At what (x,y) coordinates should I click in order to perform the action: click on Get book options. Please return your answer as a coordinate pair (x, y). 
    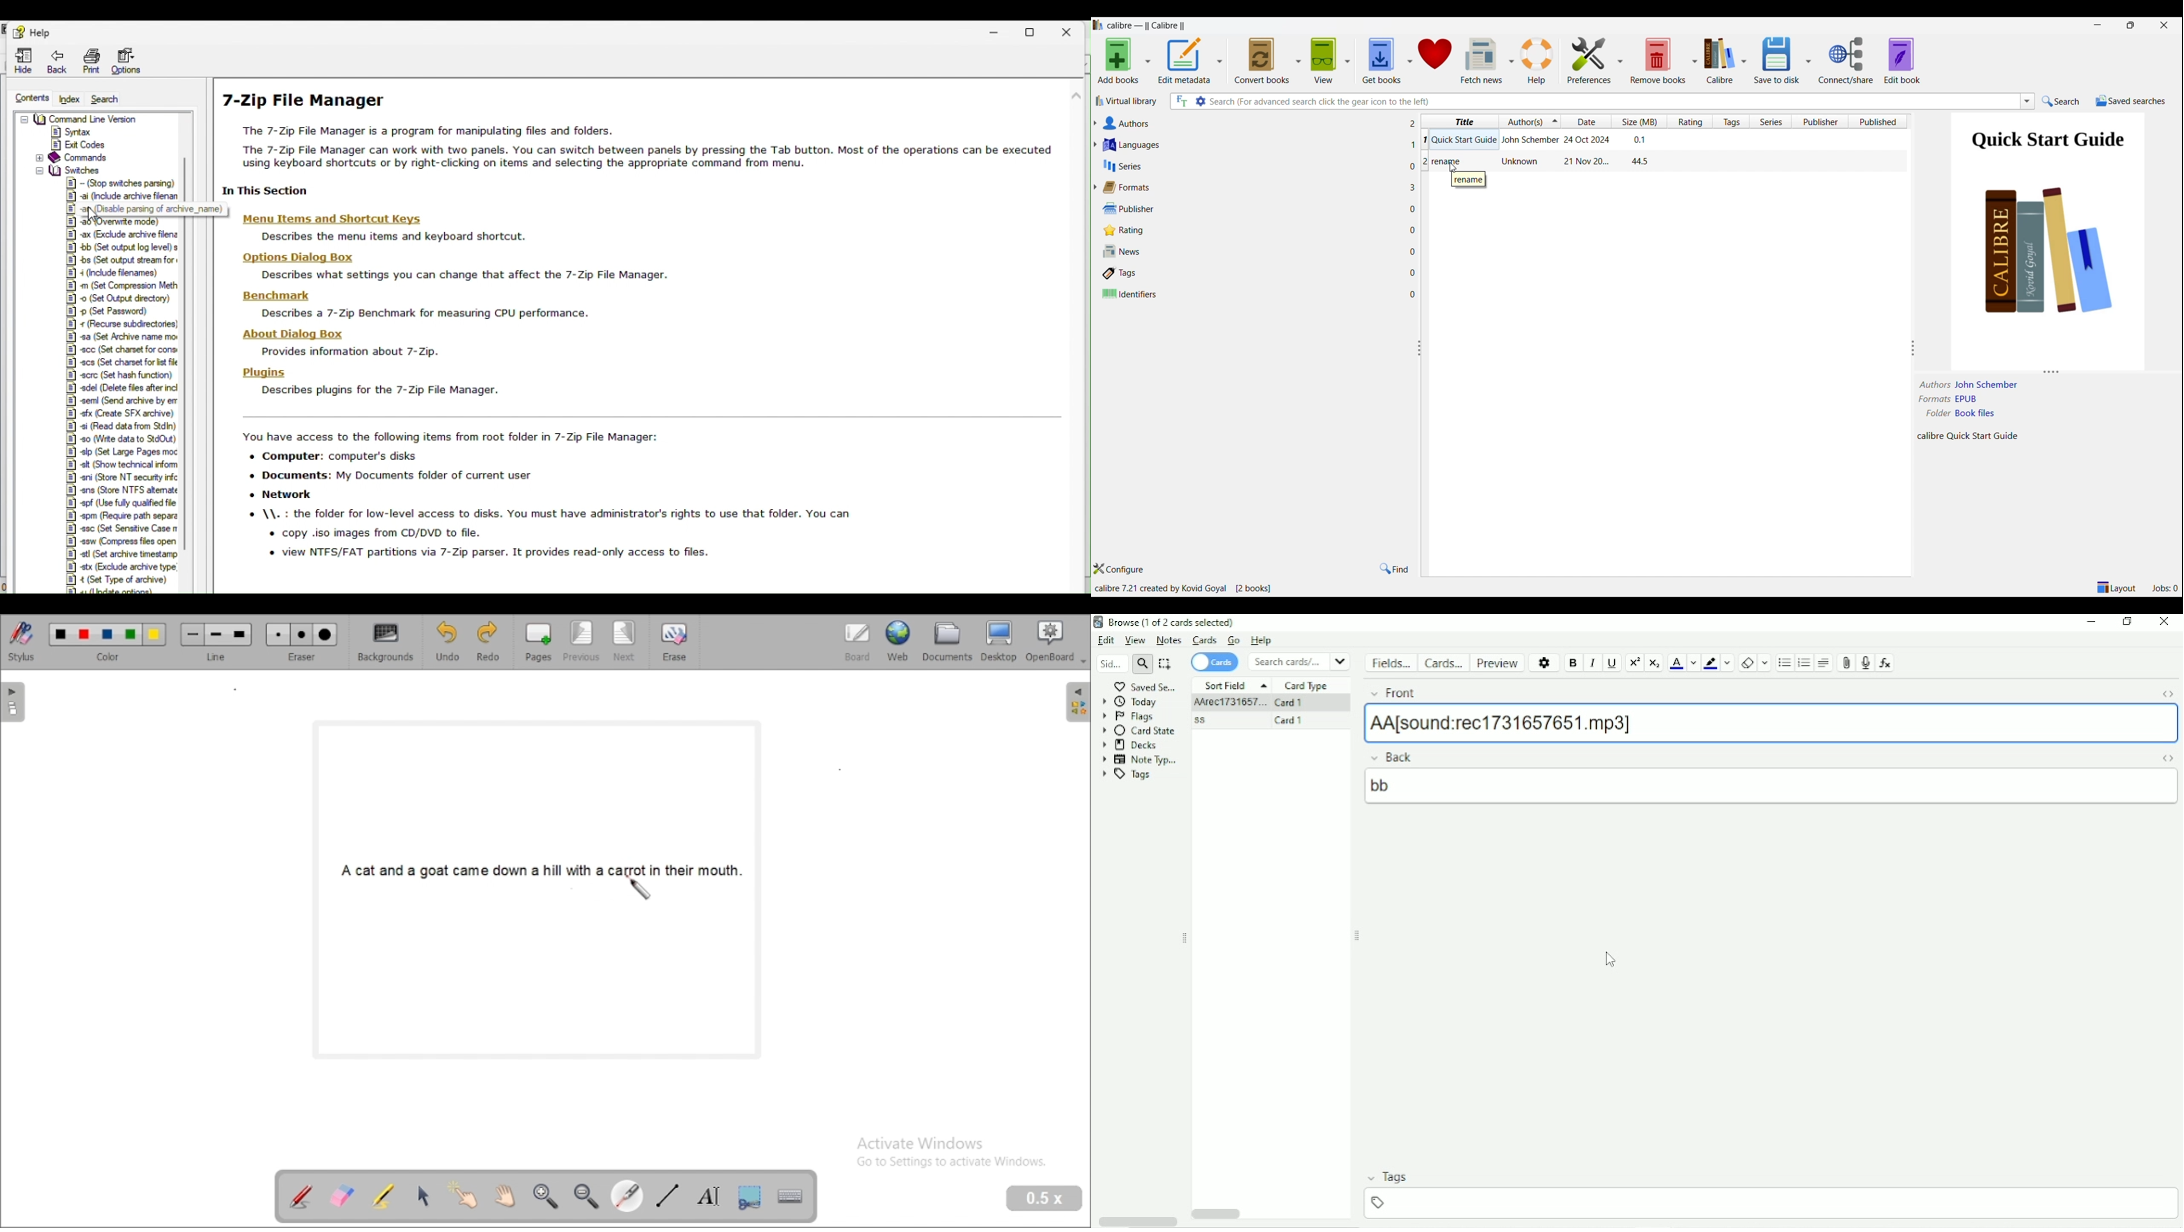
    Looking at the image, I should click on (1410, 60).